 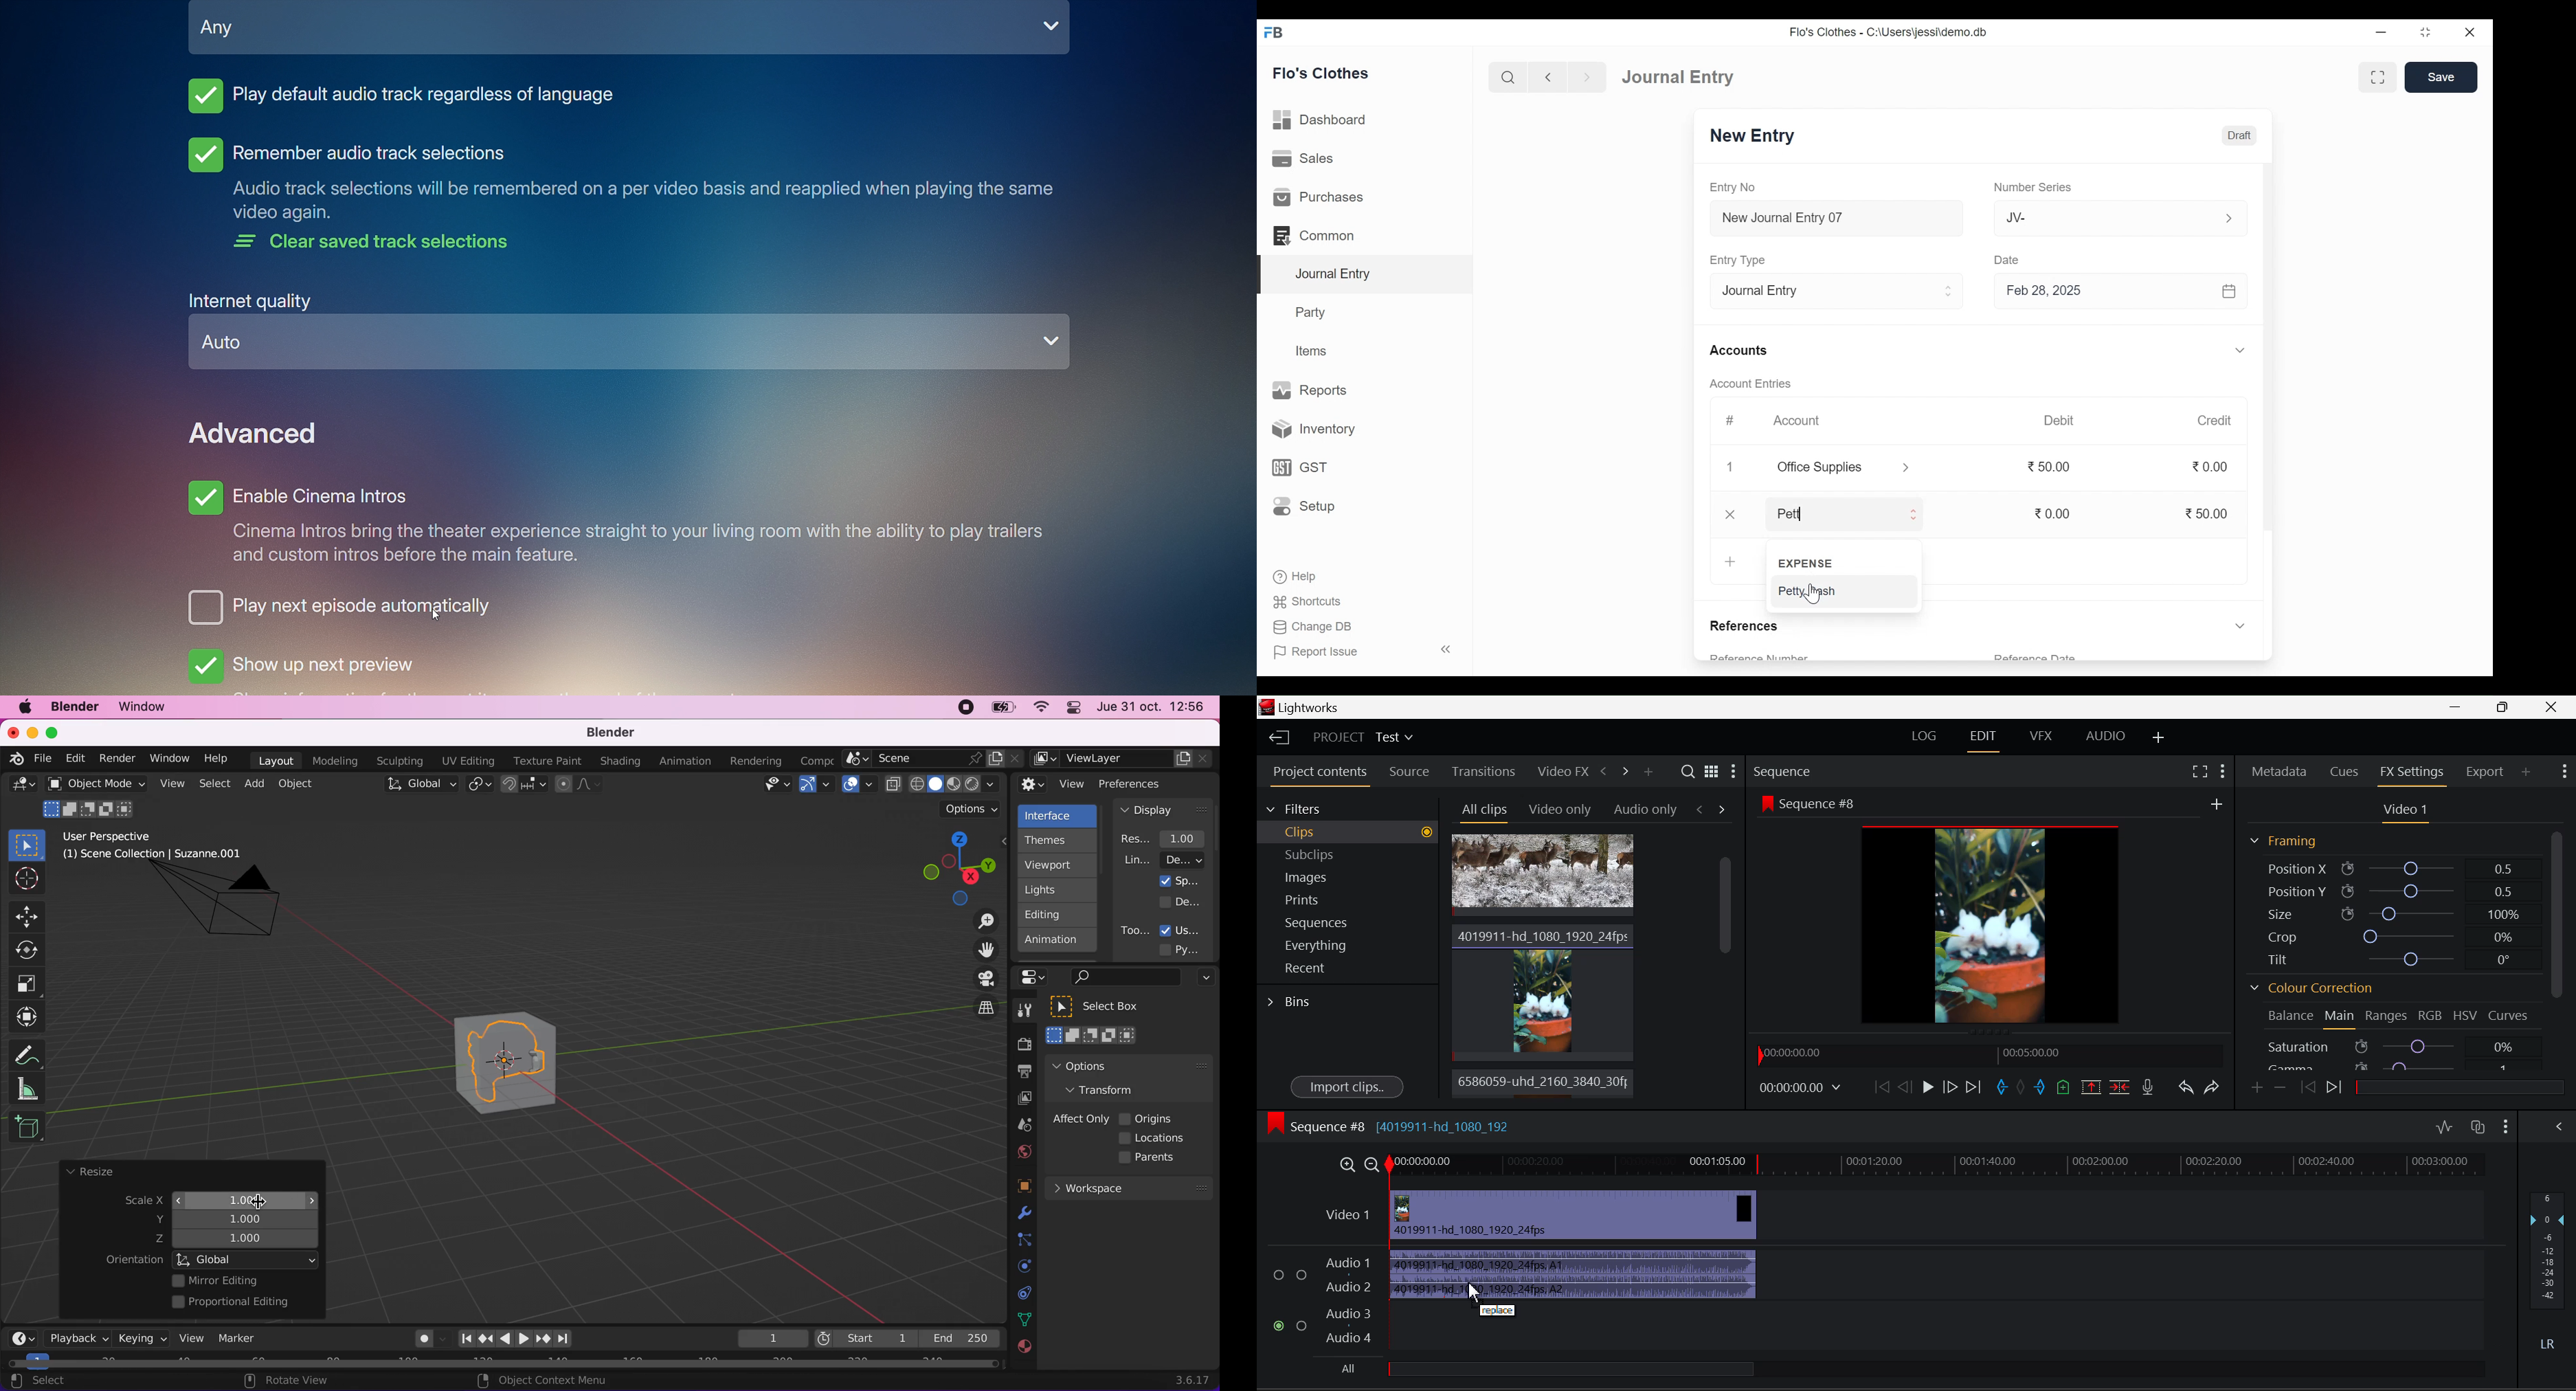 I want to click on editing, so click(x=1053, y=914).